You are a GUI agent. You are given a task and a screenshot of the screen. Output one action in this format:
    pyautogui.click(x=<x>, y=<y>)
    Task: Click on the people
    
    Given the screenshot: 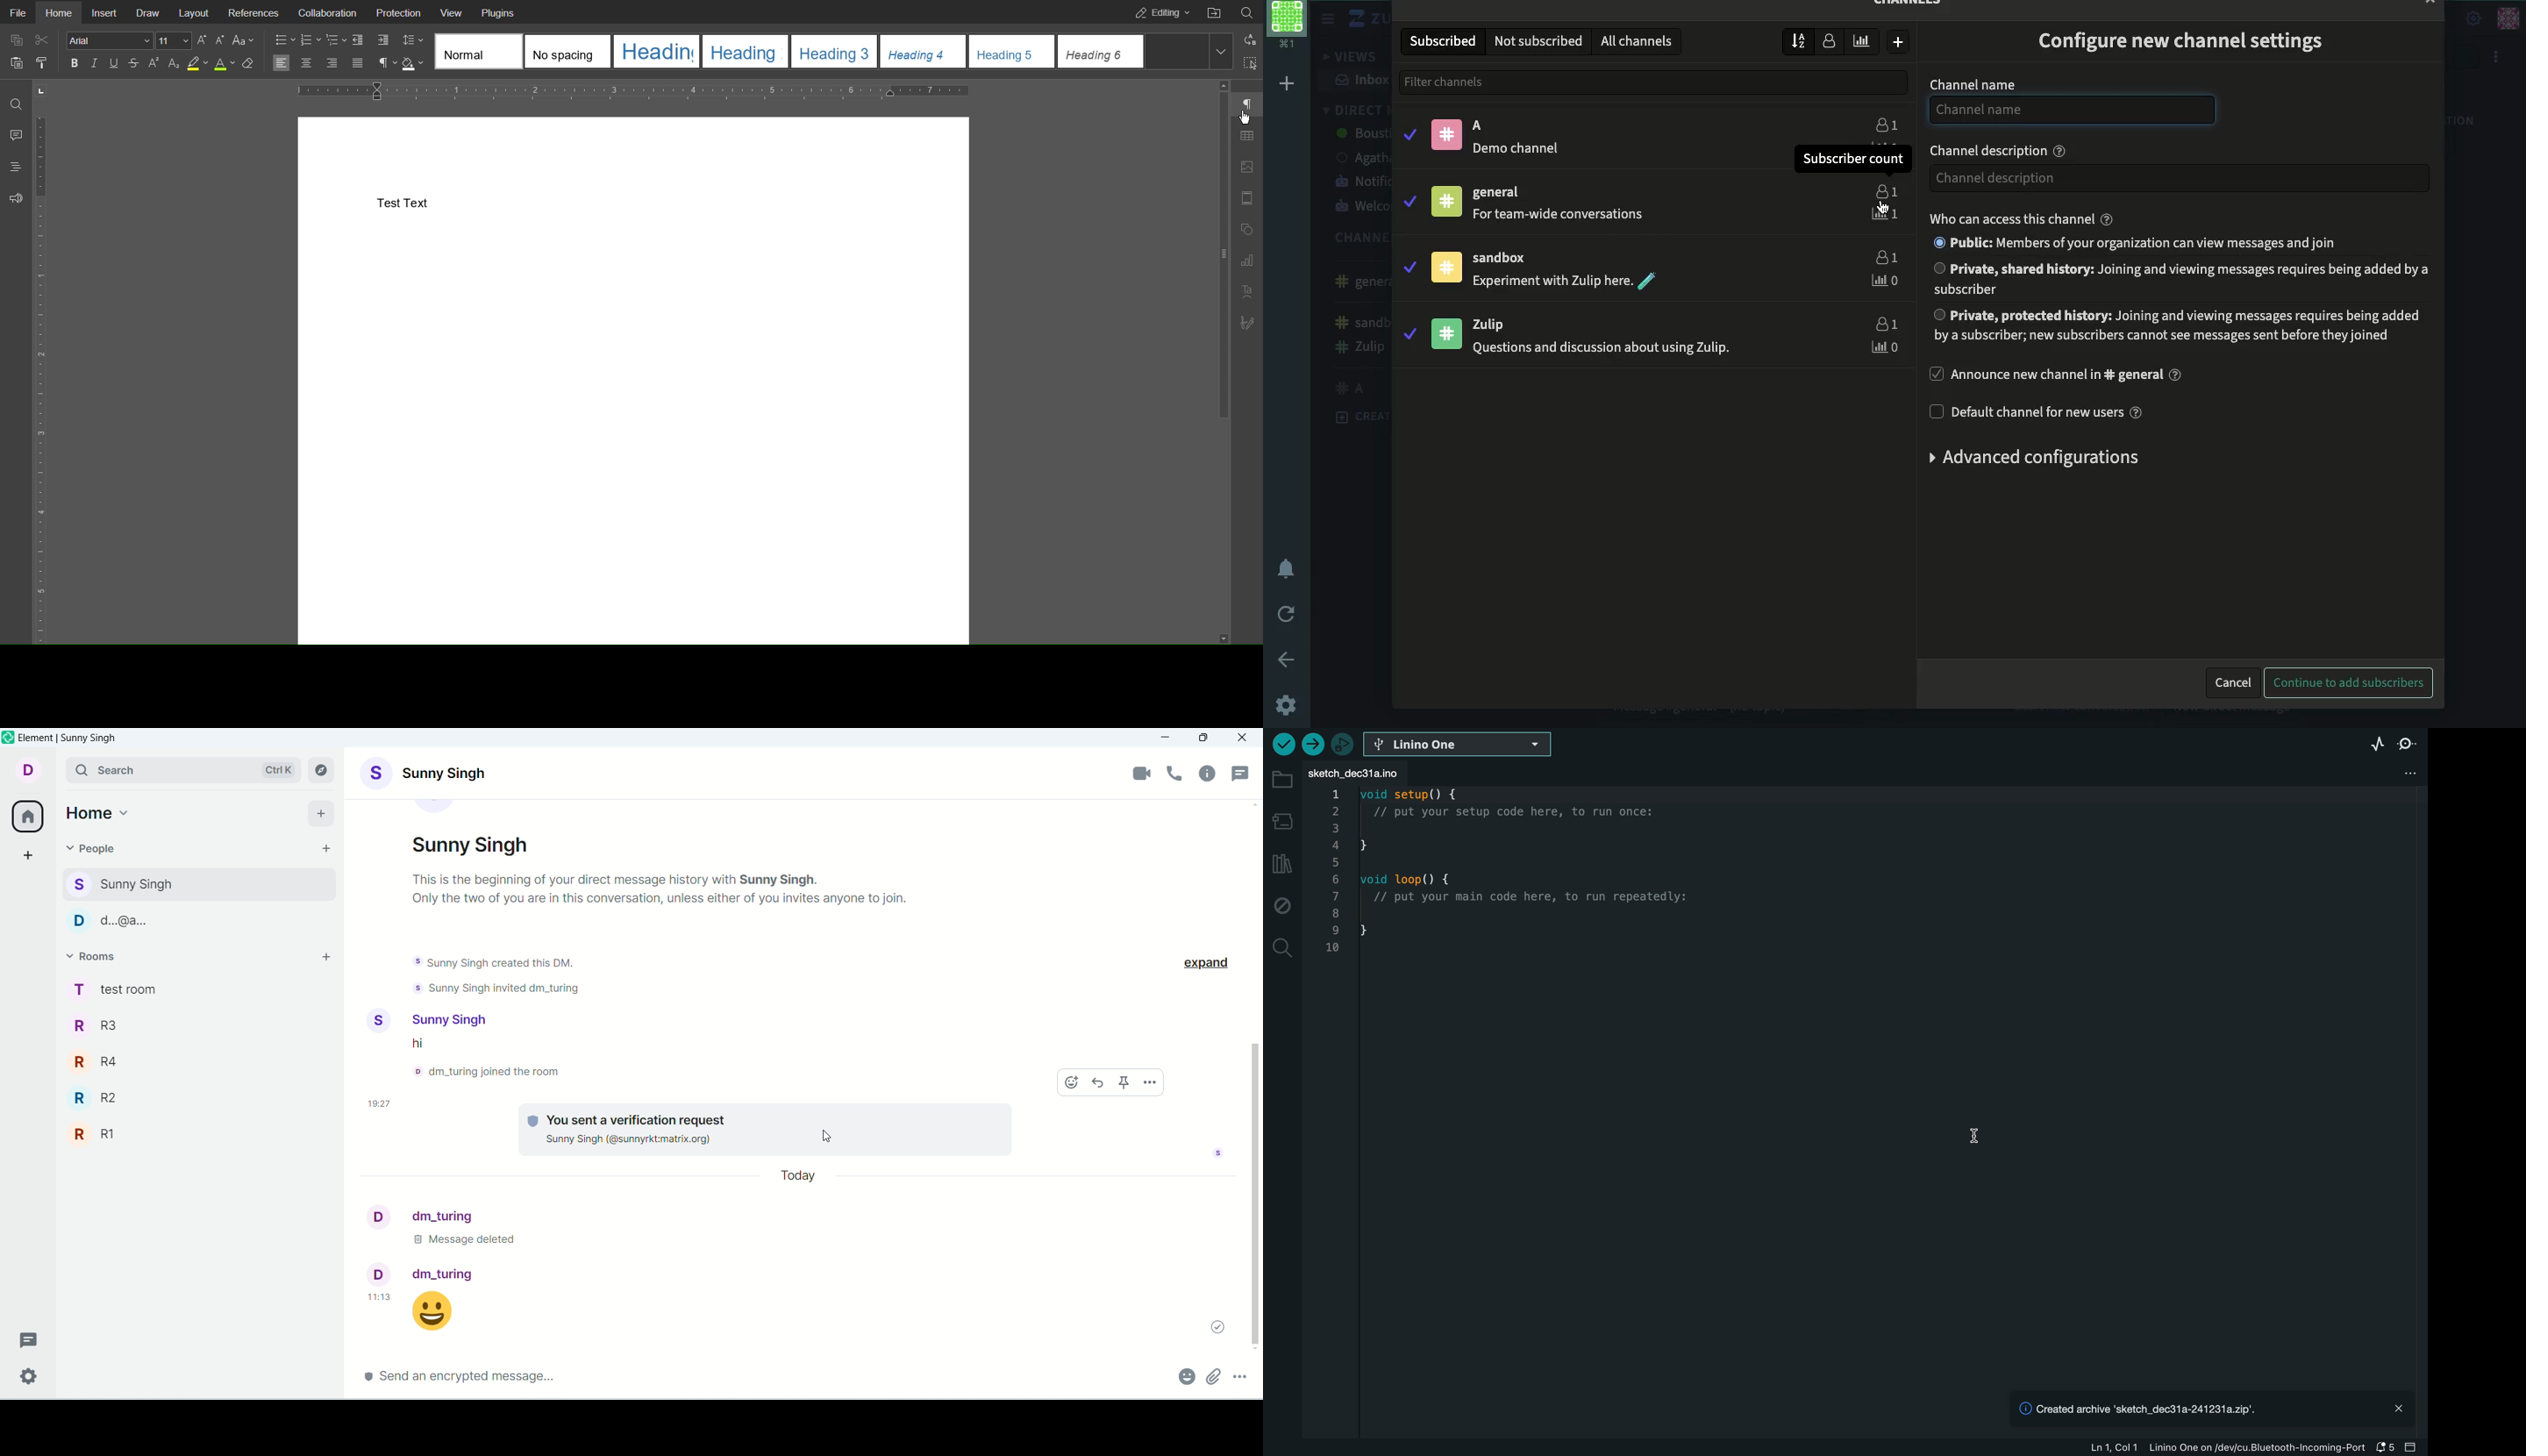 What is the action you would take?
    pyautogui.click(x=93, y=848)
    